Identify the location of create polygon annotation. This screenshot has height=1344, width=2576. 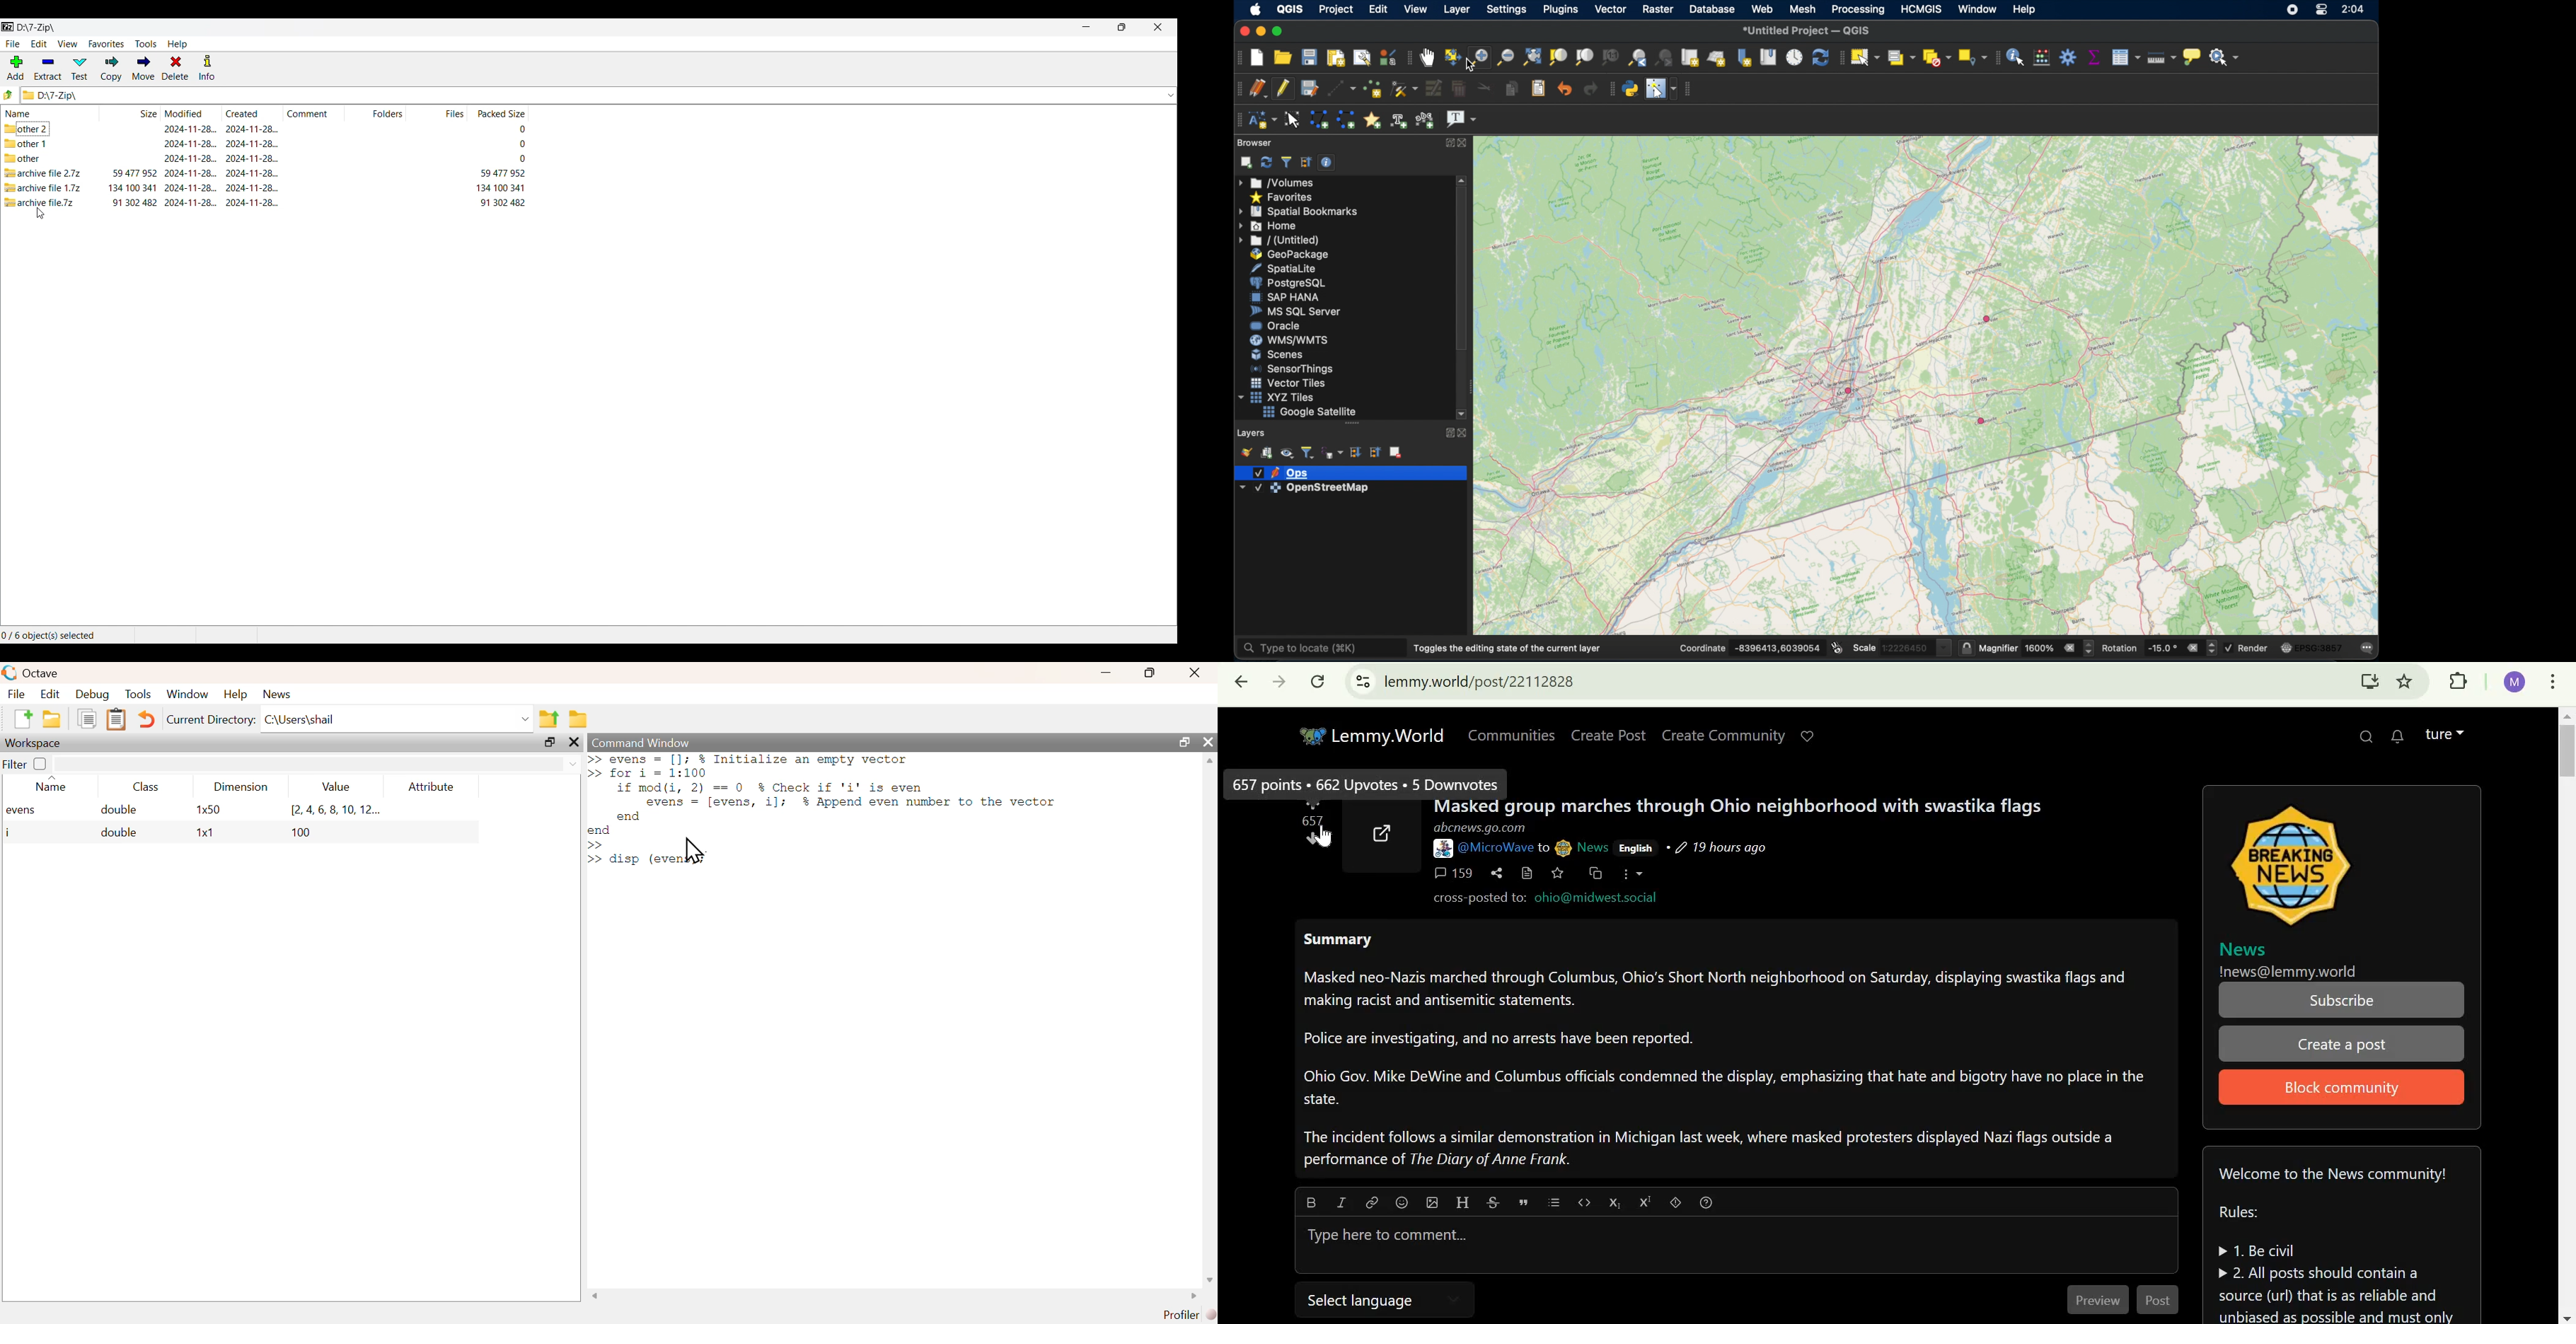
(1319, 118).